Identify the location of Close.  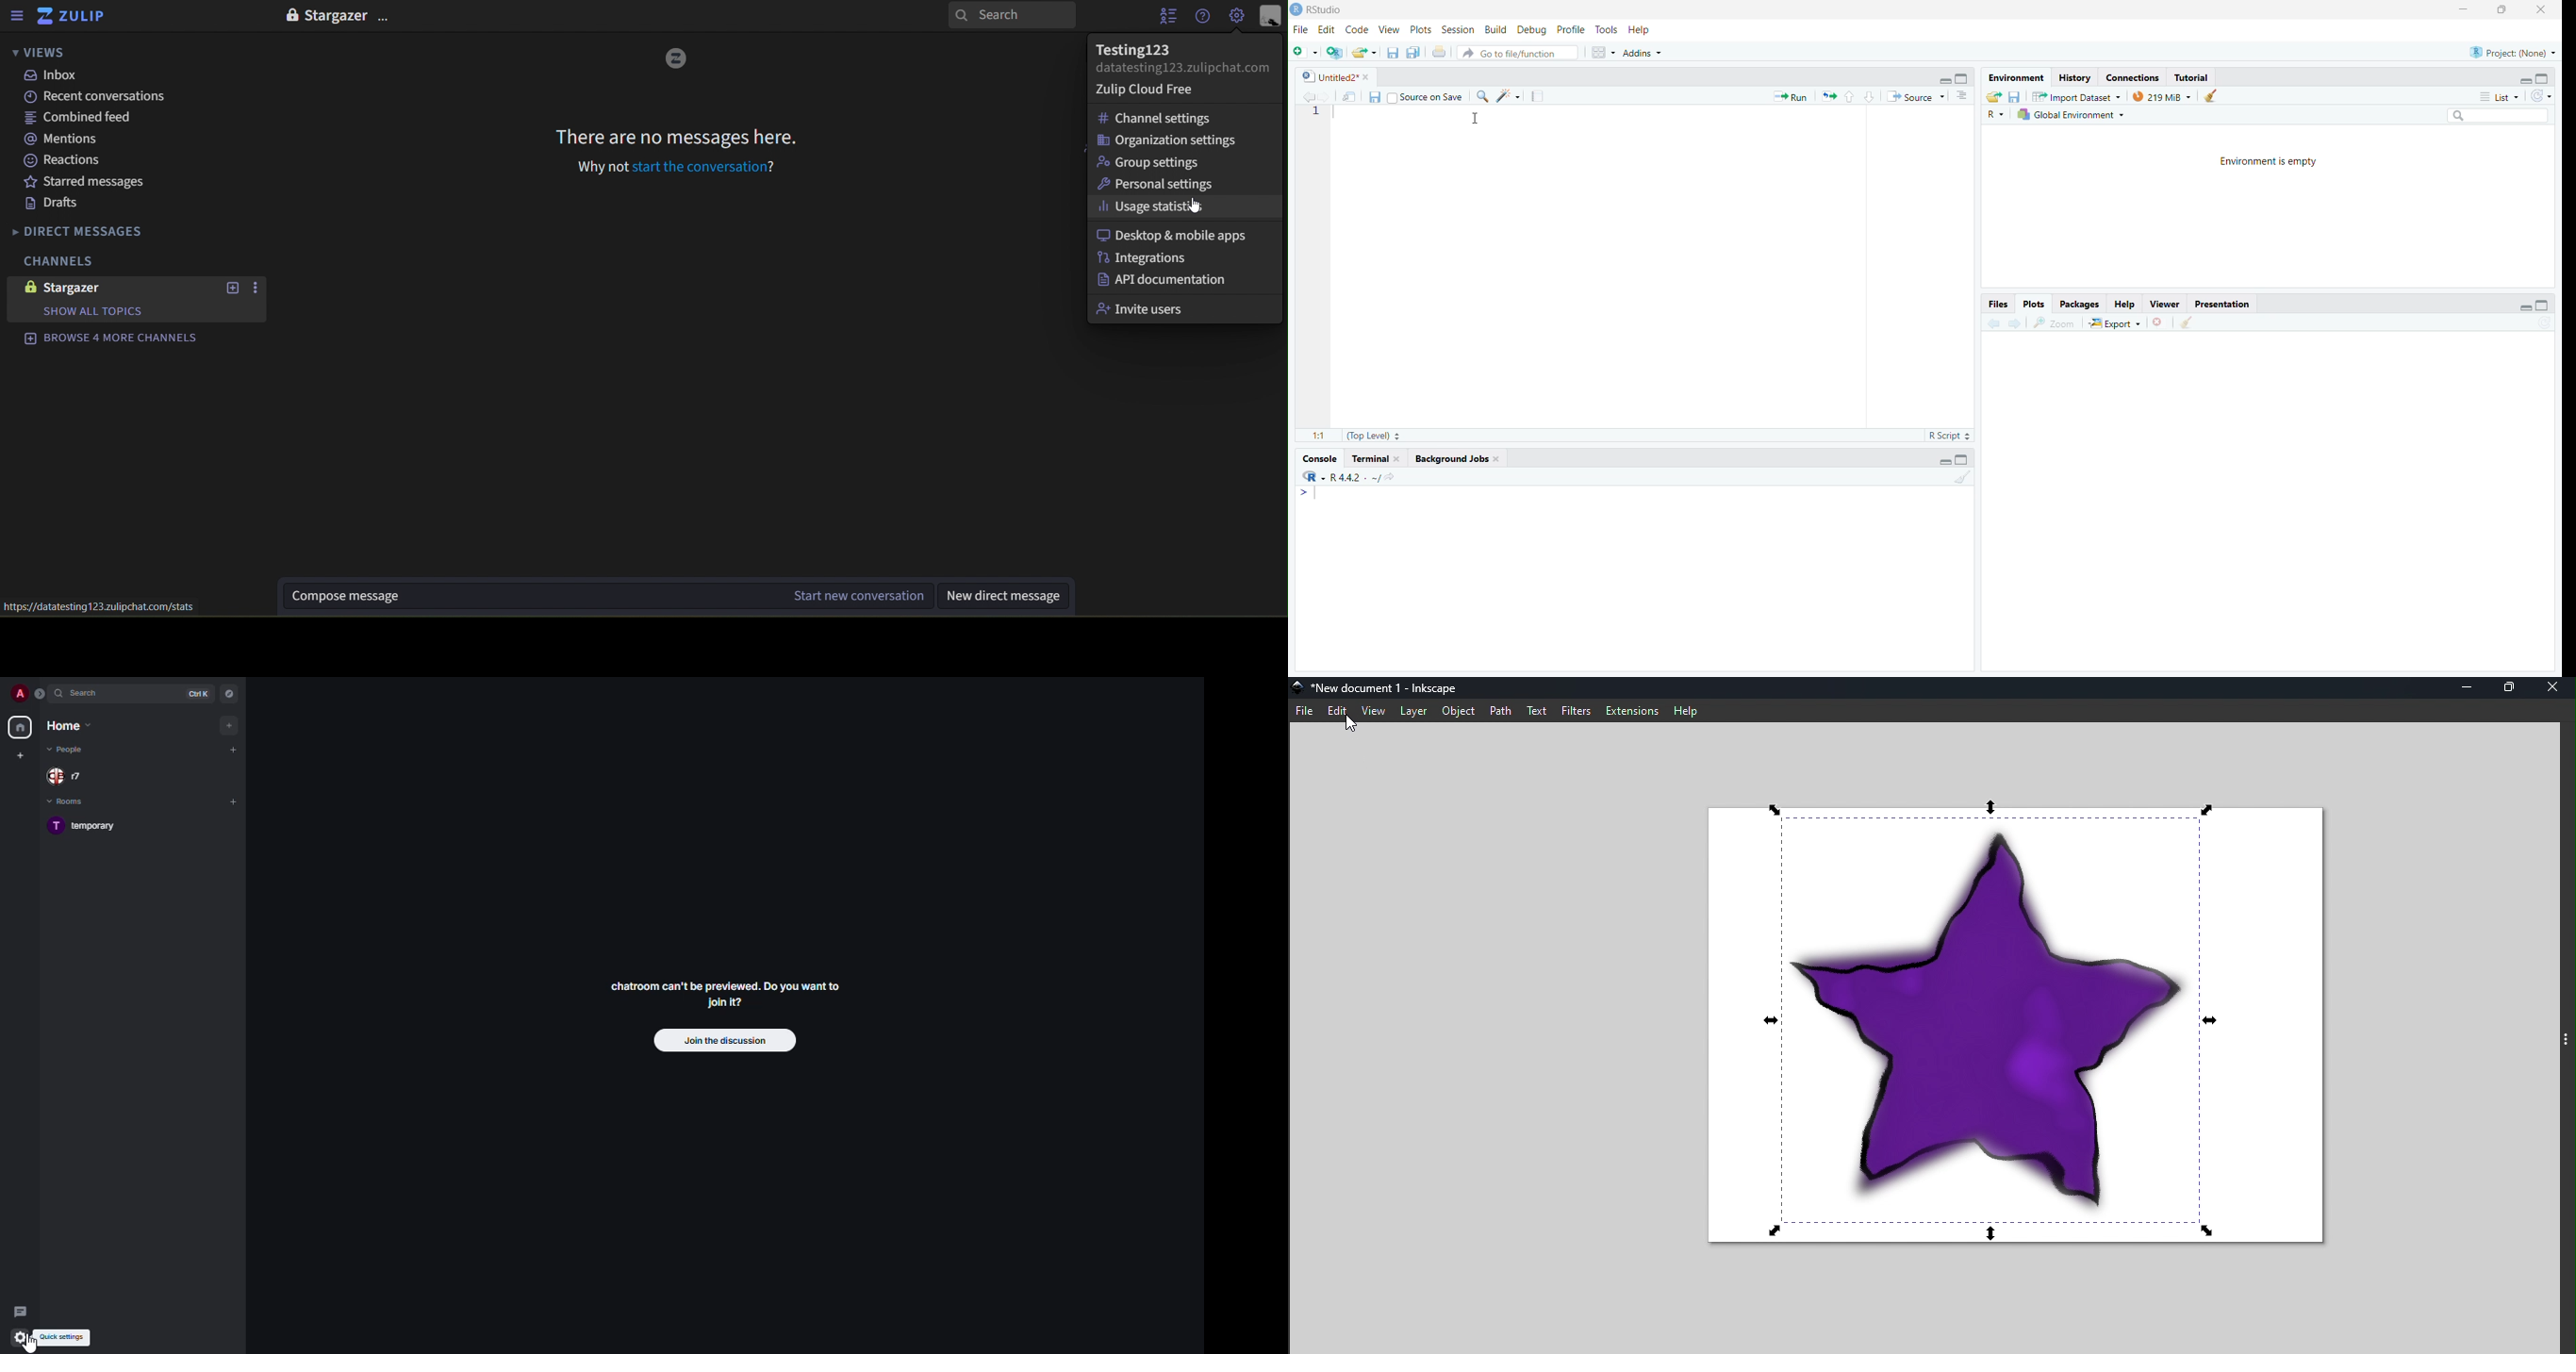
(2544, 11).